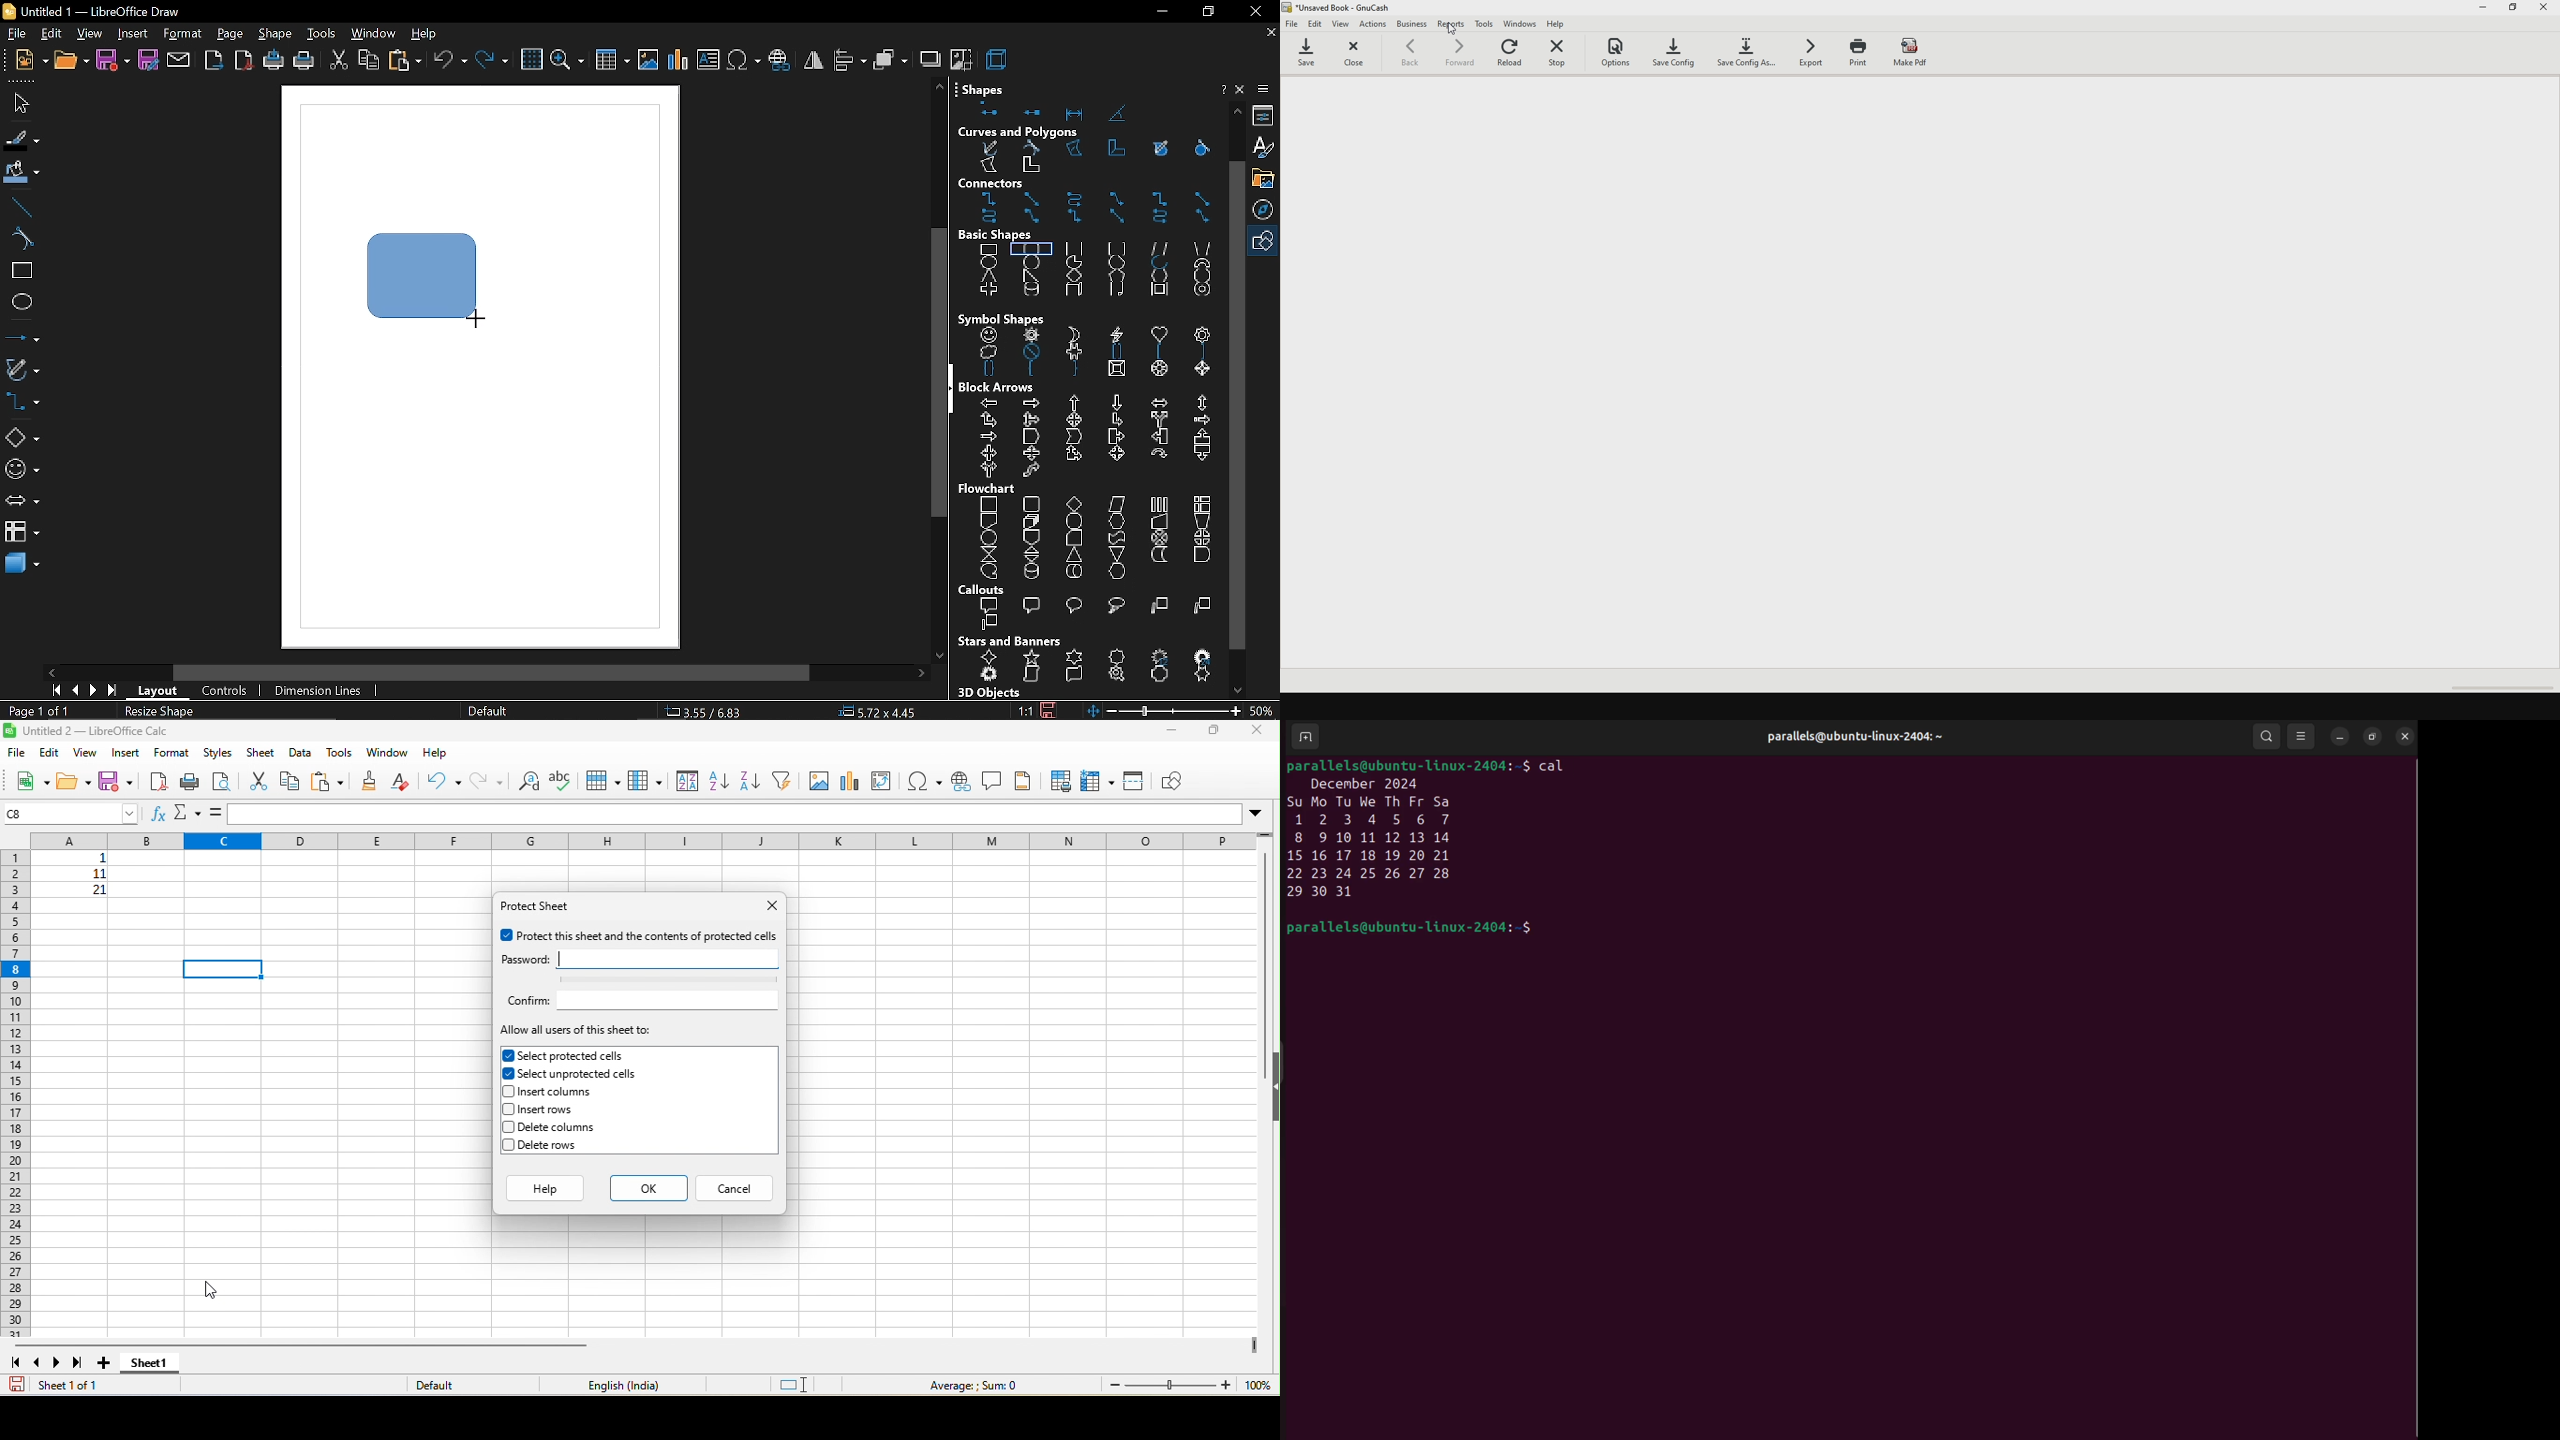 This screenshot has width=2576, height=1456. Describe the element at coordinates (1088, 615) in the screenshot. I see `callout` at that location.